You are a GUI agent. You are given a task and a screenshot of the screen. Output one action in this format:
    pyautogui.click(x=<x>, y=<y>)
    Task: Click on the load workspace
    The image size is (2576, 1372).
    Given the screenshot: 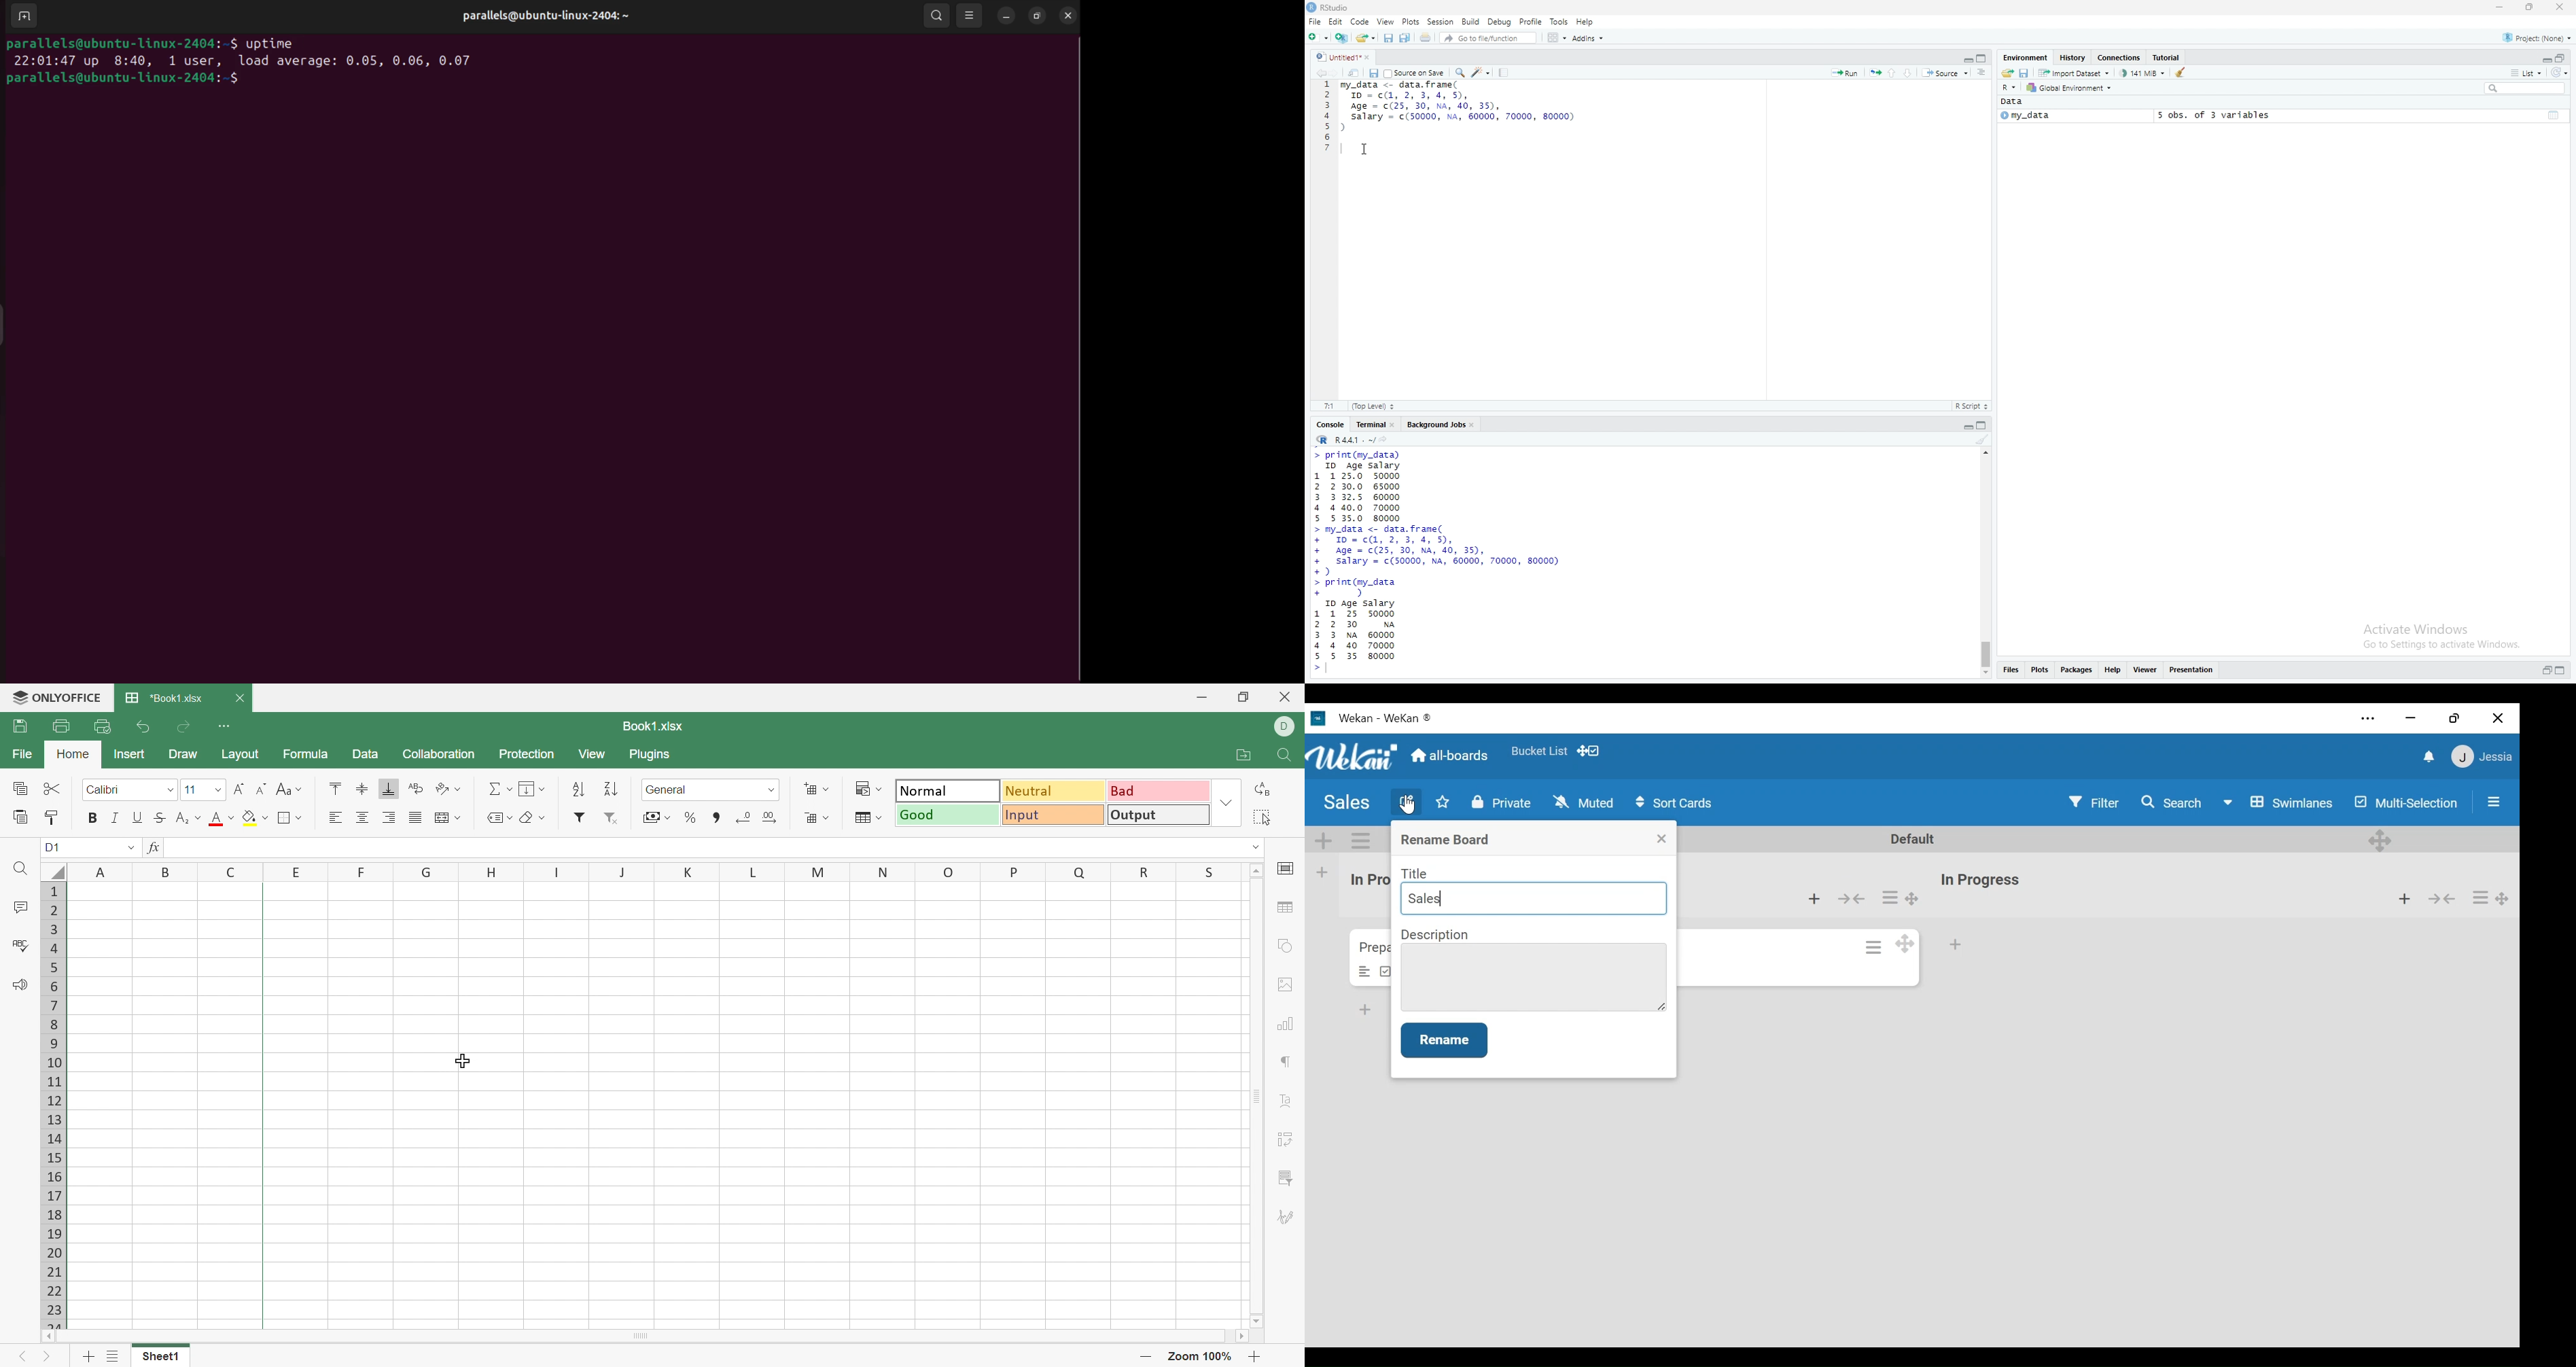 What is the action you would take?
    pyautogui.click(x=2007, y=74)
    